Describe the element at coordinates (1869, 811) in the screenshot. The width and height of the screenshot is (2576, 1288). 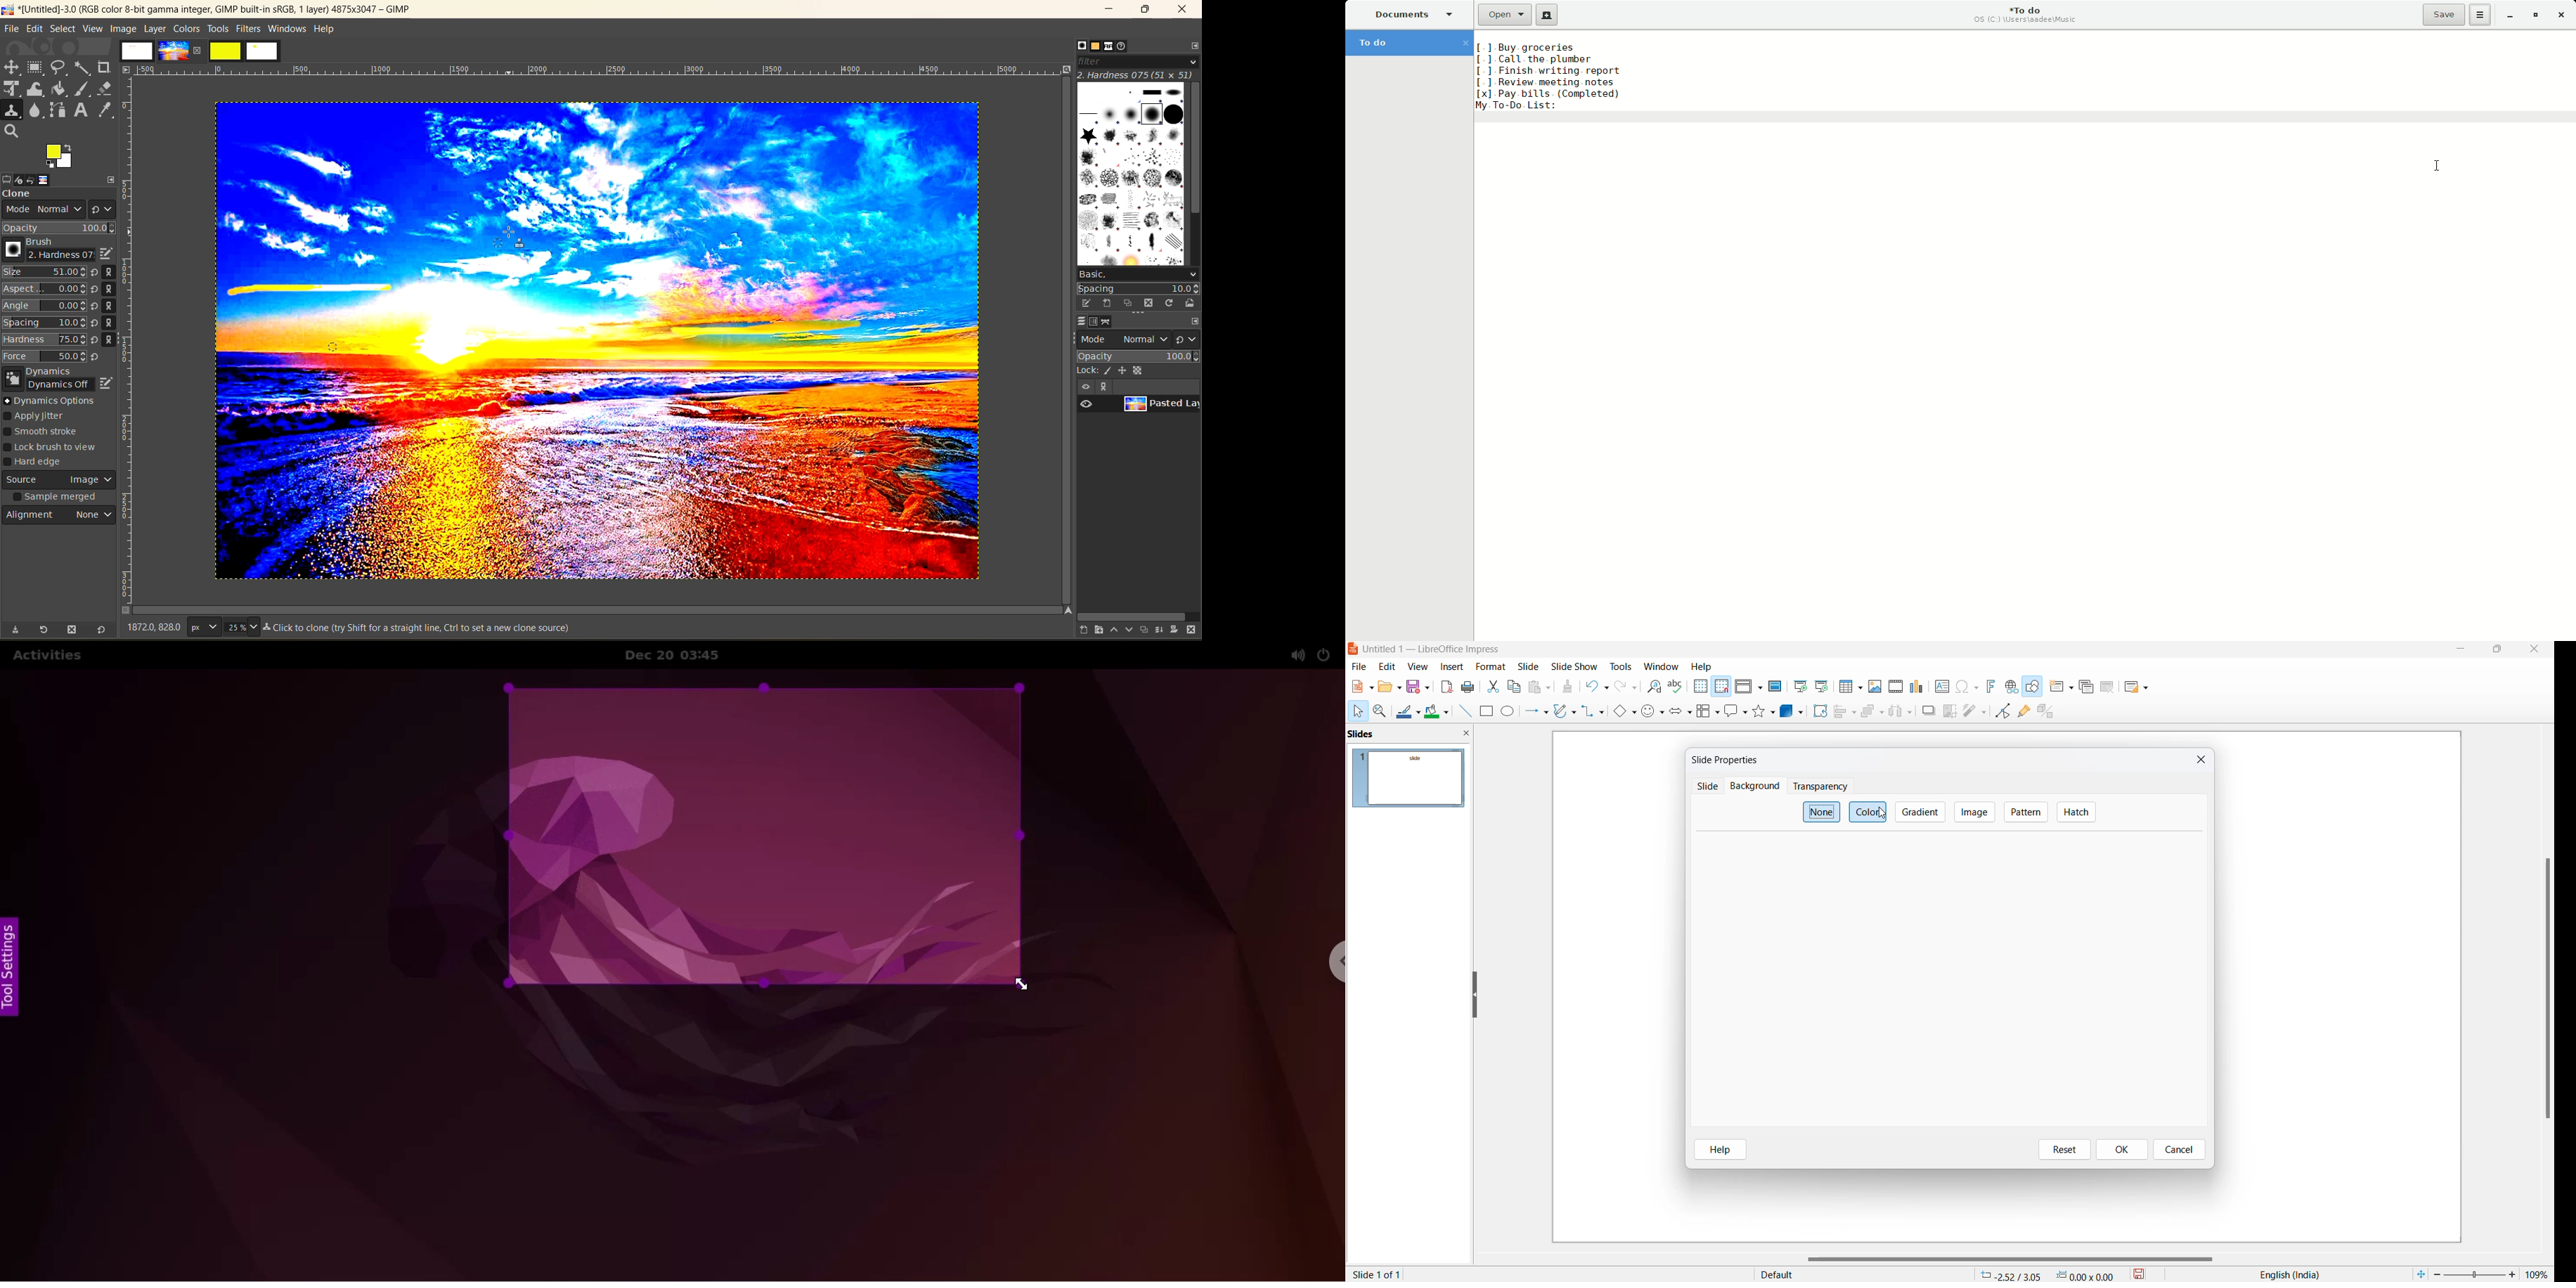
I see `color ` at that location.